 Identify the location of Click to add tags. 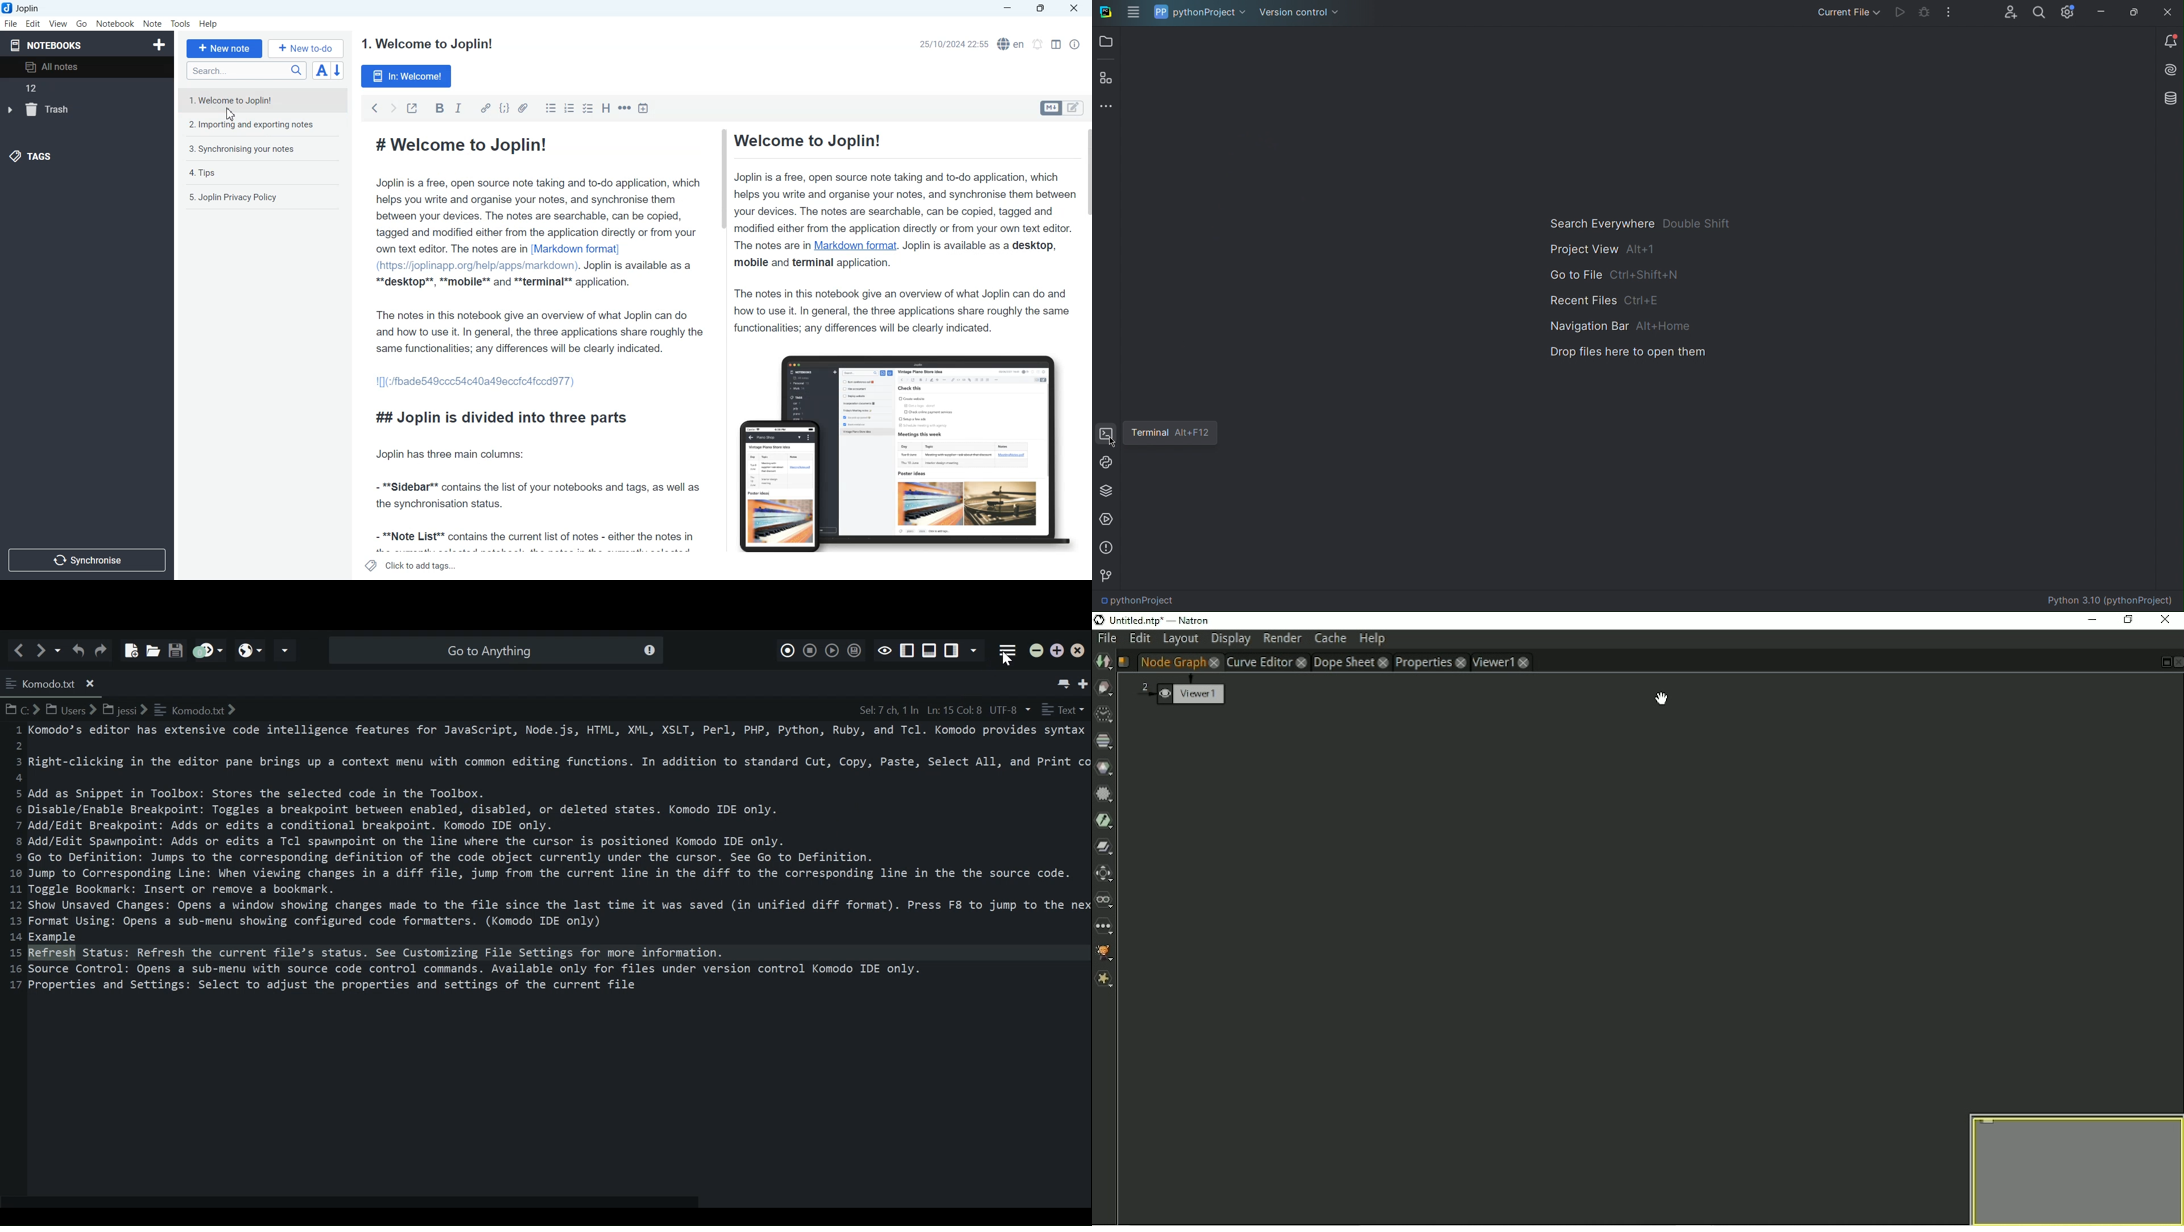
(411, 565).